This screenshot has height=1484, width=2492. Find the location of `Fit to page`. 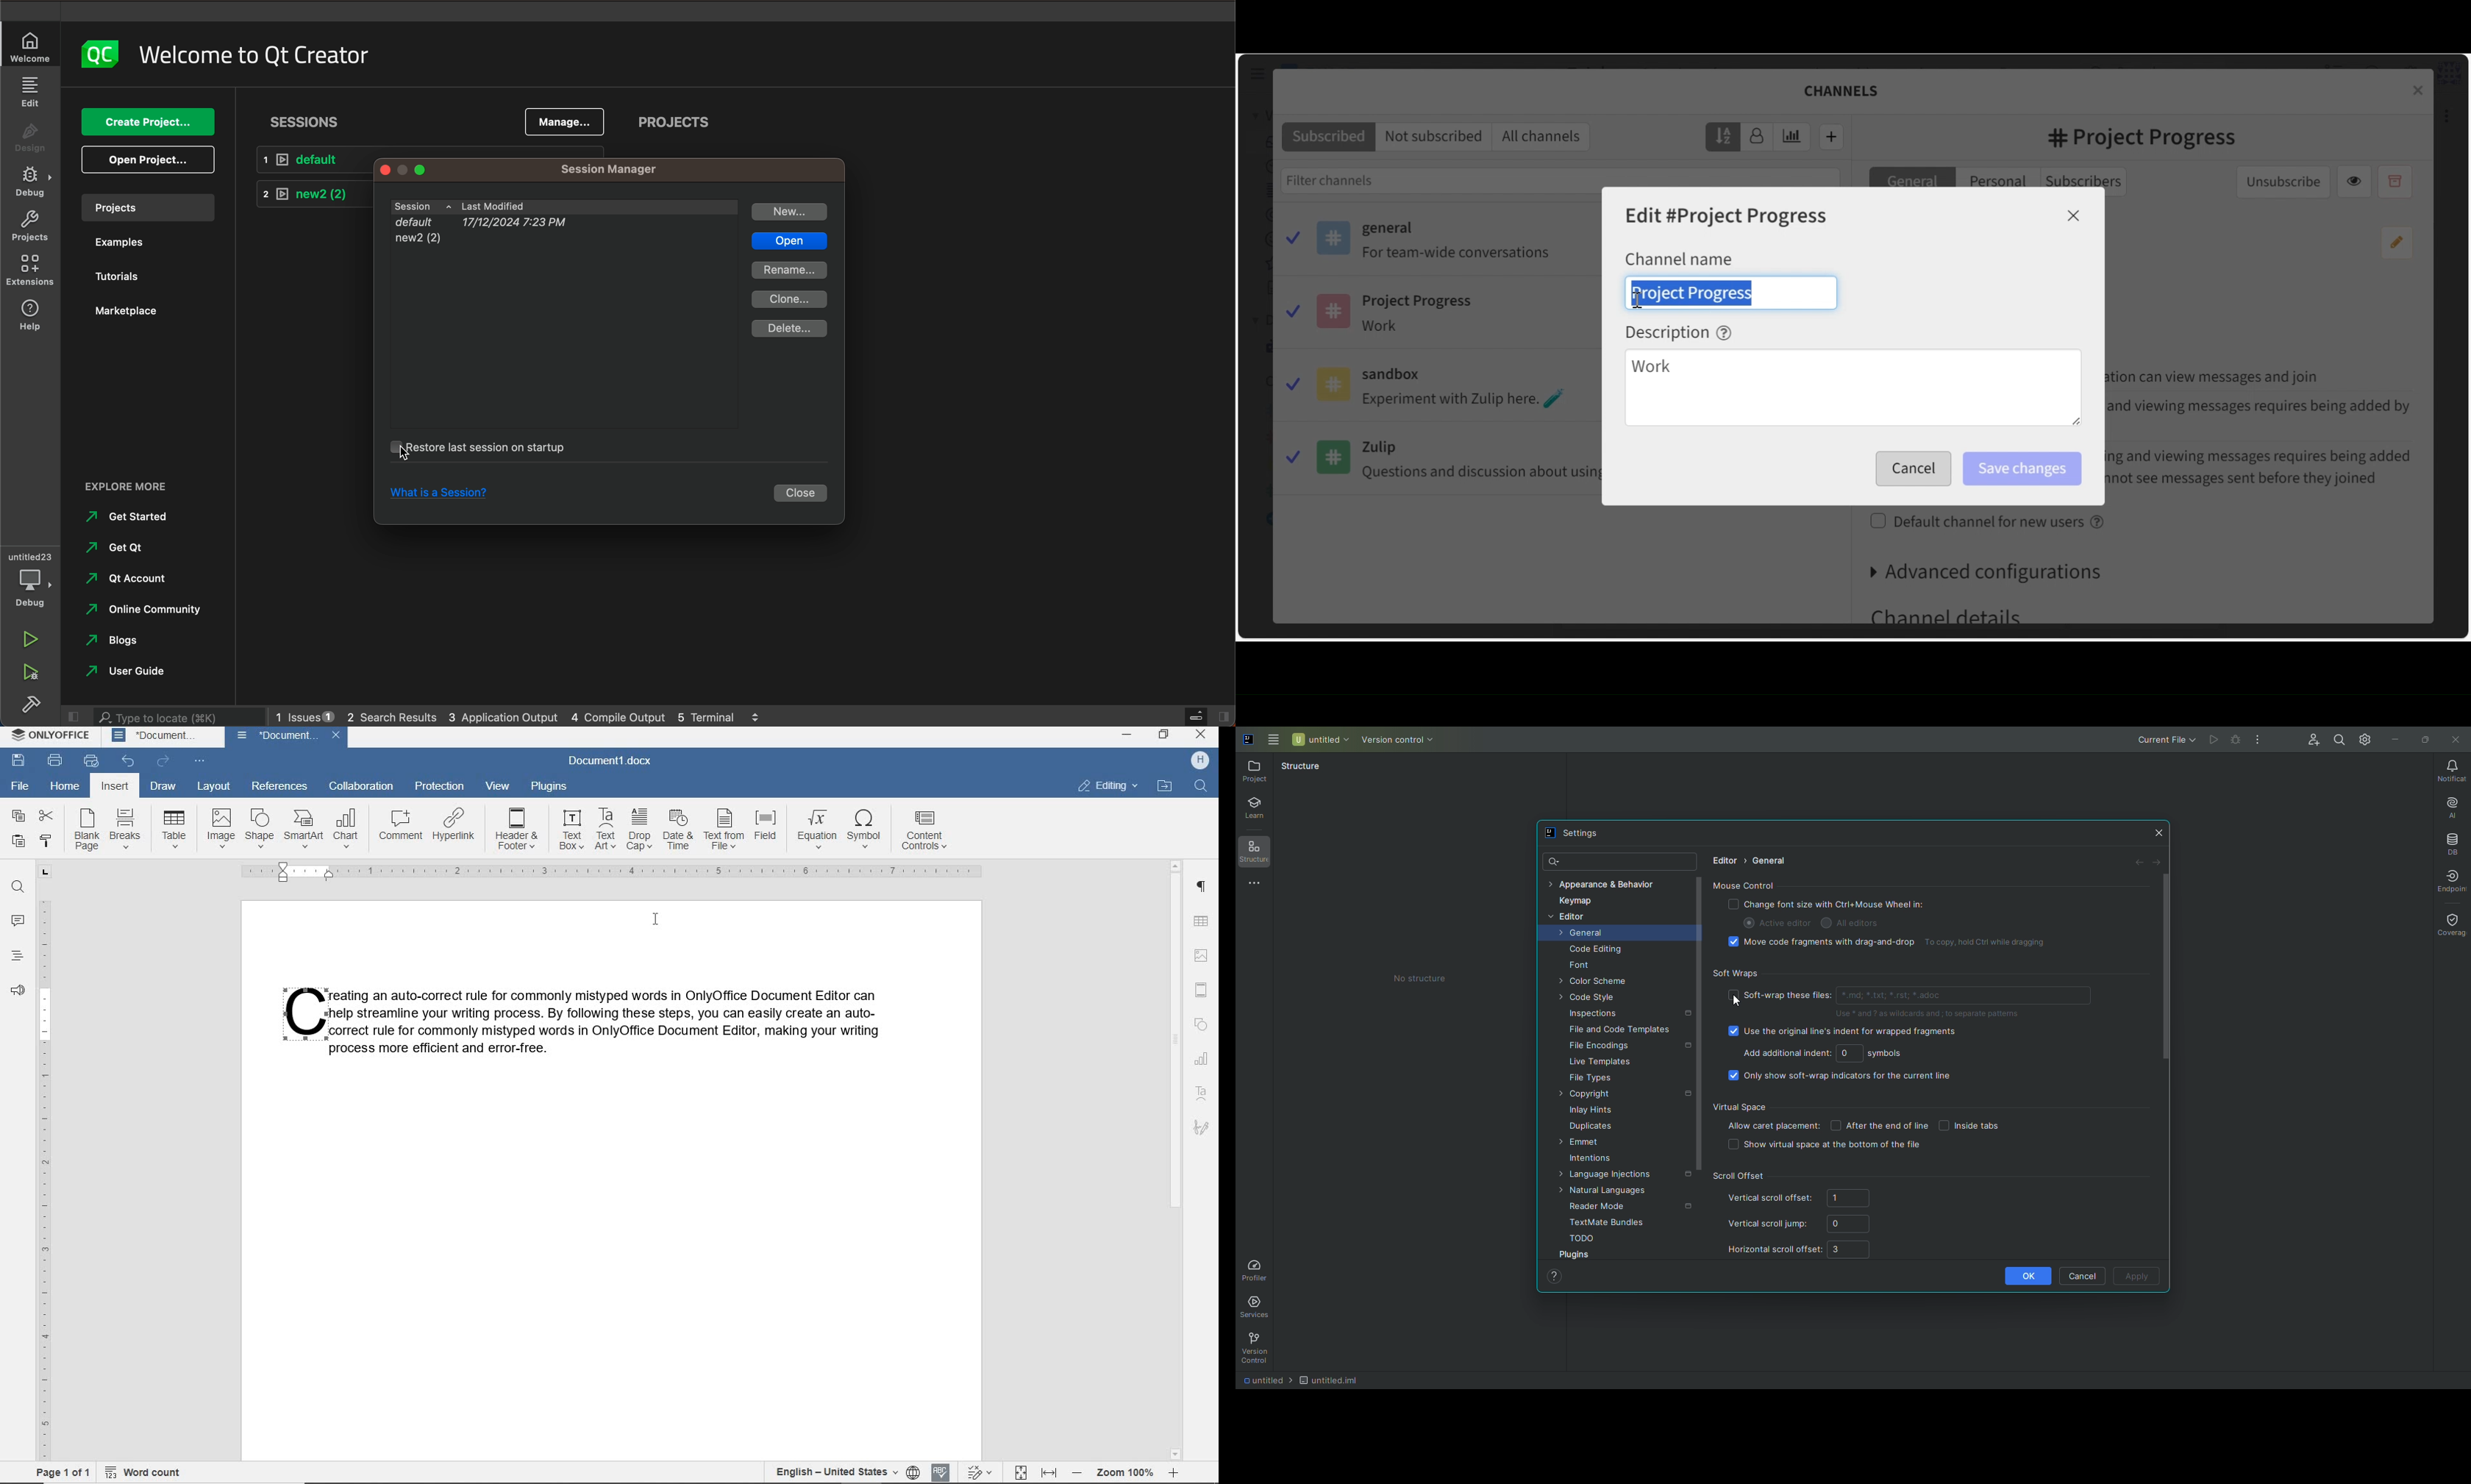

Fit to page is located at coordinates (1022, 1469).